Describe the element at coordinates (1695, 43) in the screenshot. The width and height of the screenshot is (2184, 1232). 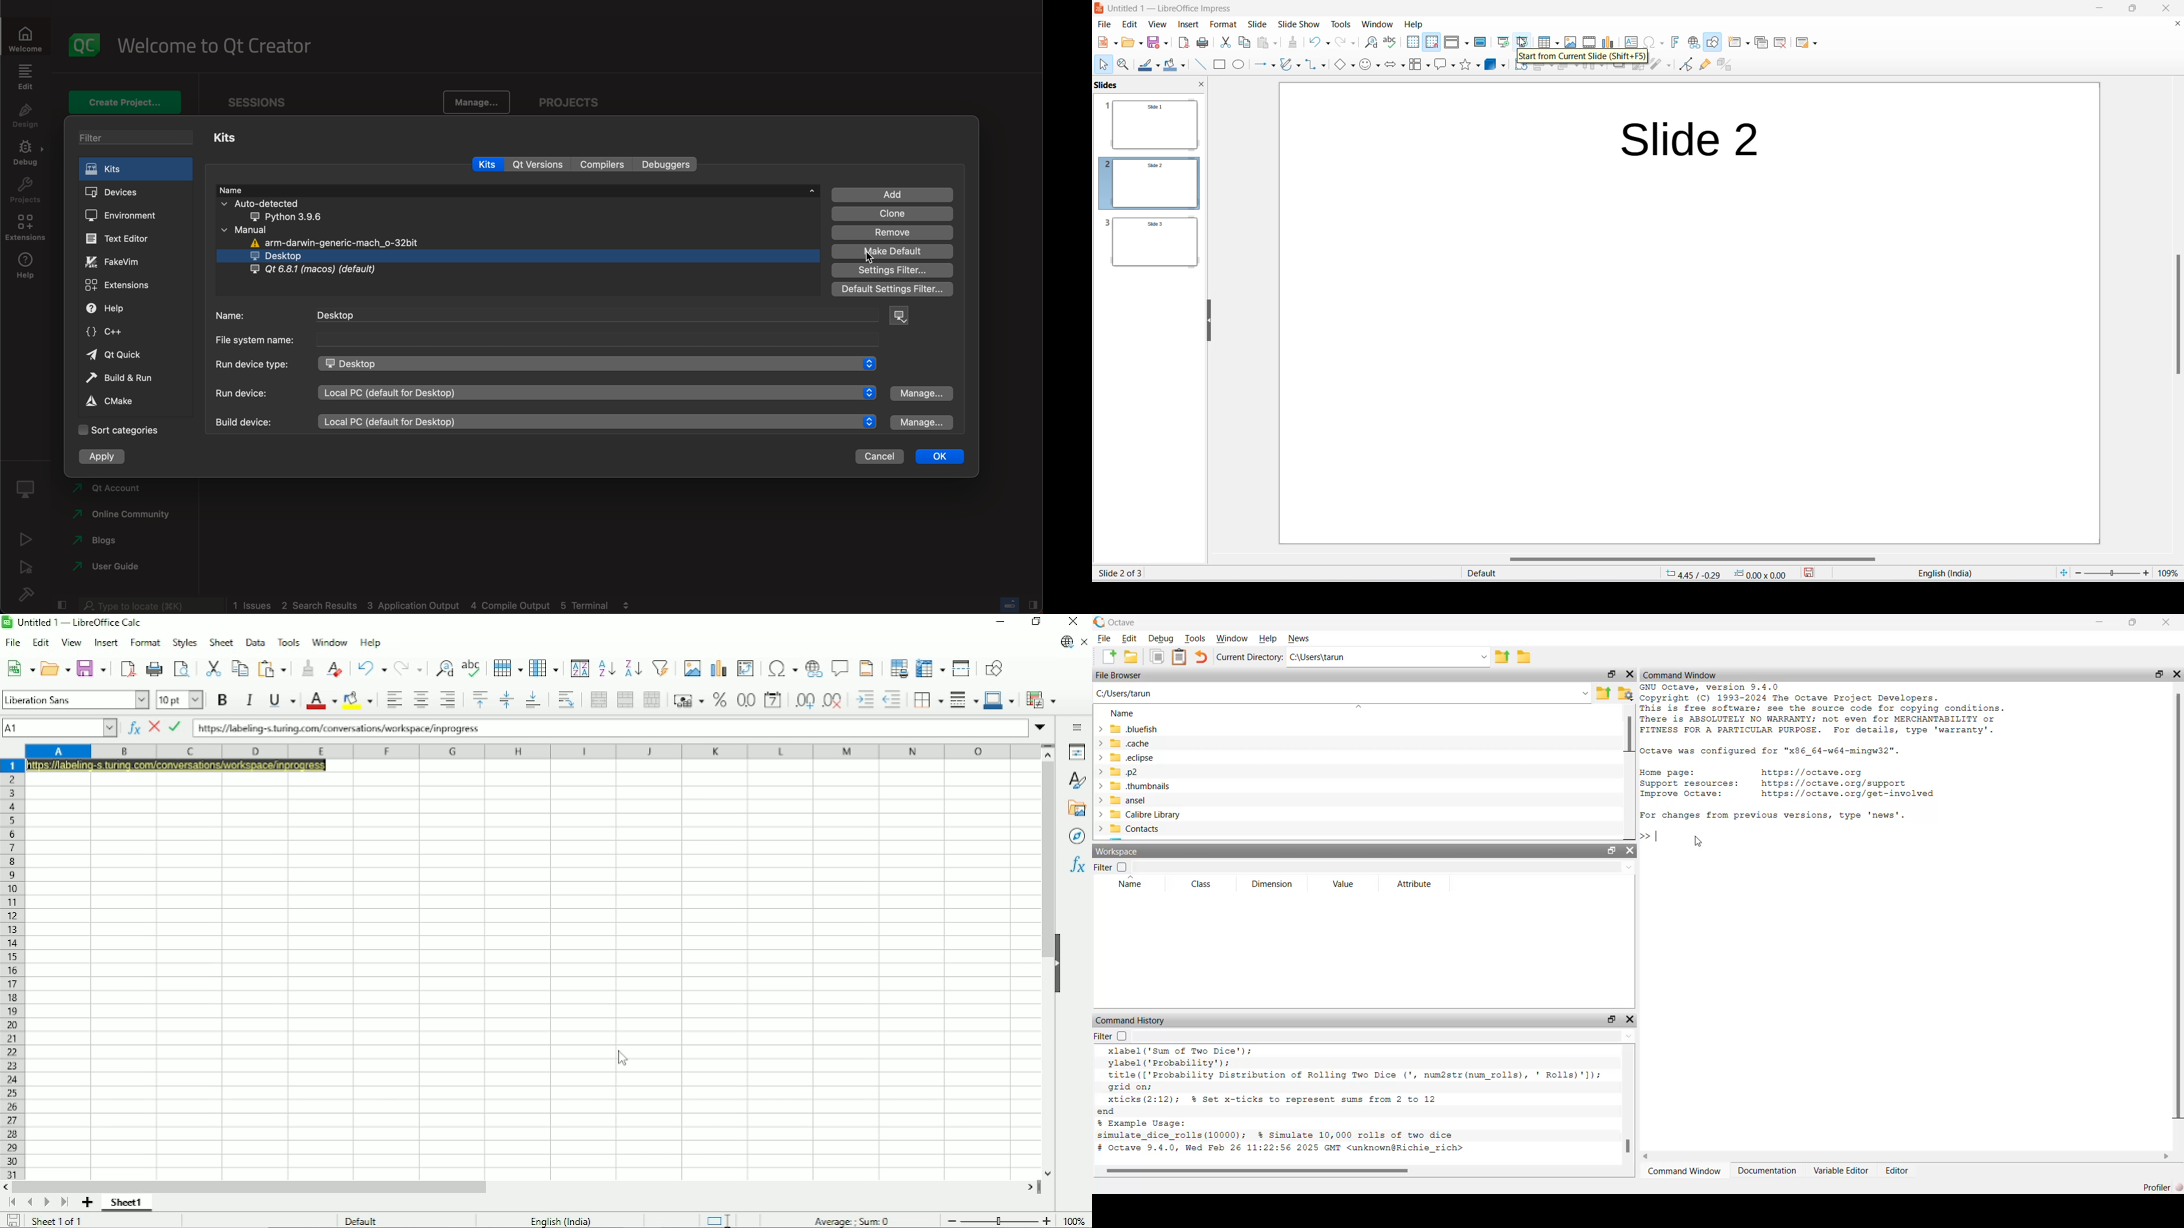
I see `insert hyperlink` at that location.